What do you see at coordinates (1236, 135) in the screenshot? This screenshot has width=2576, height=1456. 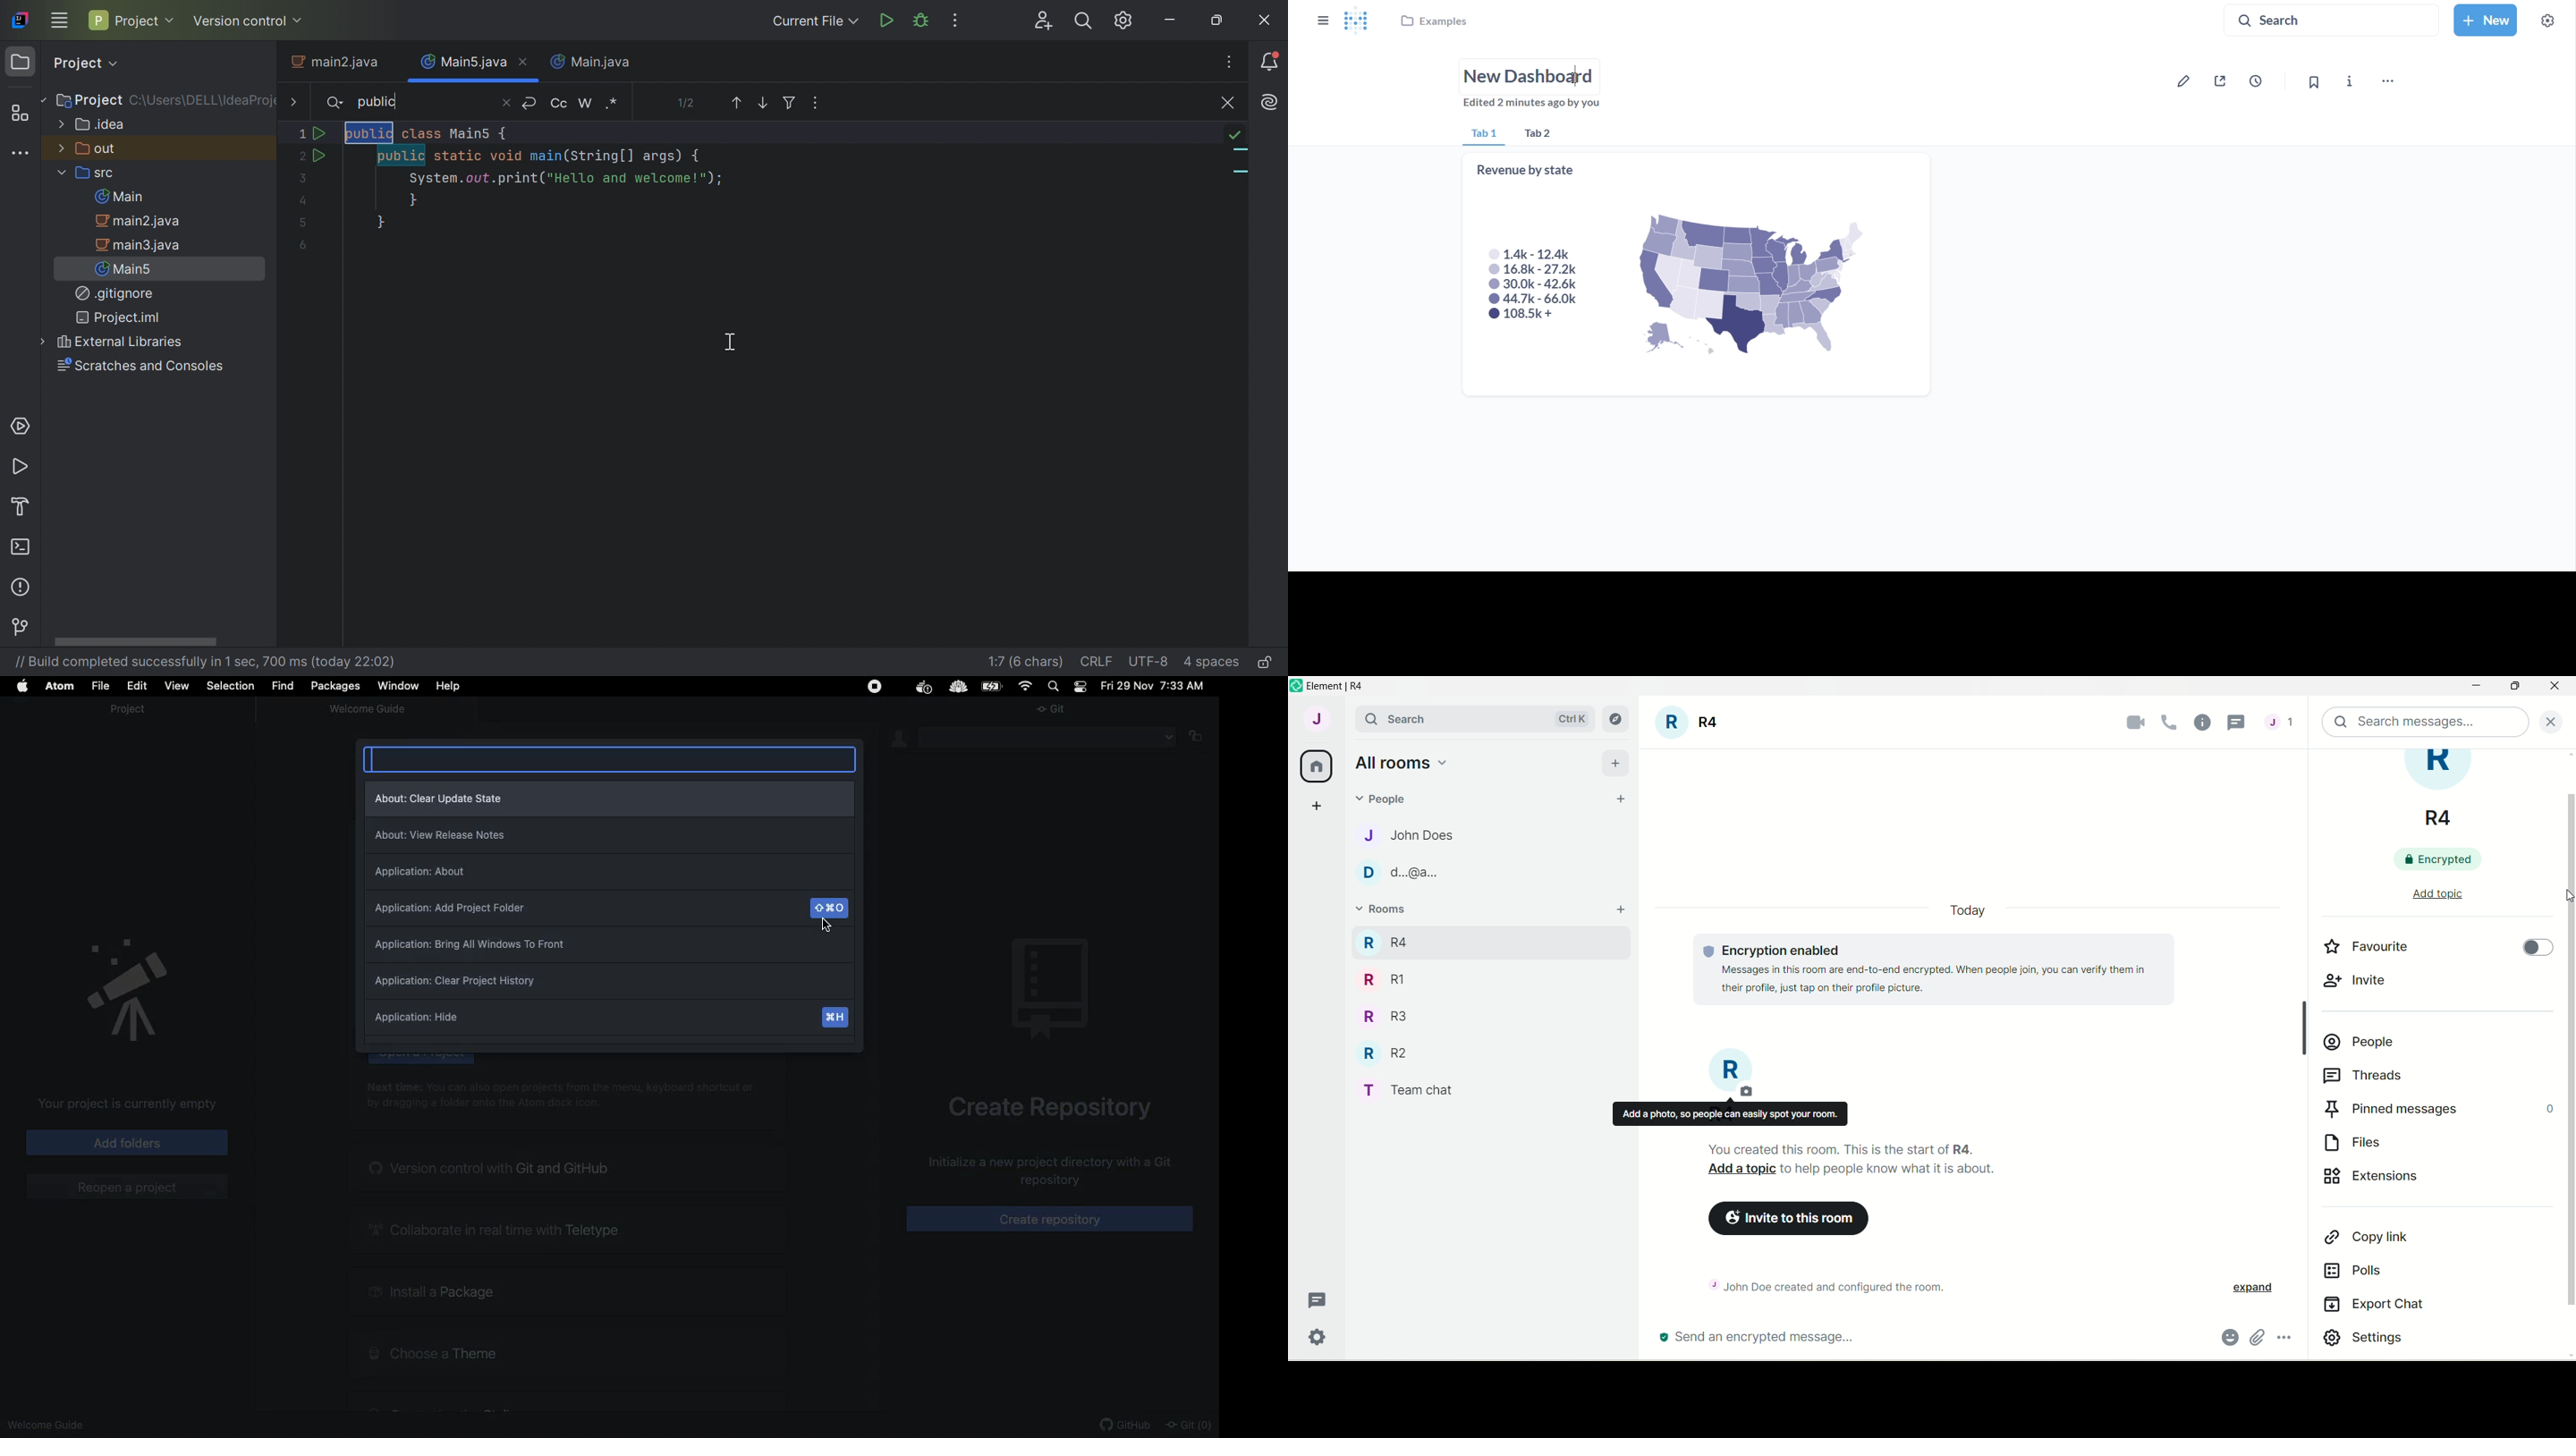 I see `no problems found` at bounding box center [1236, 135].